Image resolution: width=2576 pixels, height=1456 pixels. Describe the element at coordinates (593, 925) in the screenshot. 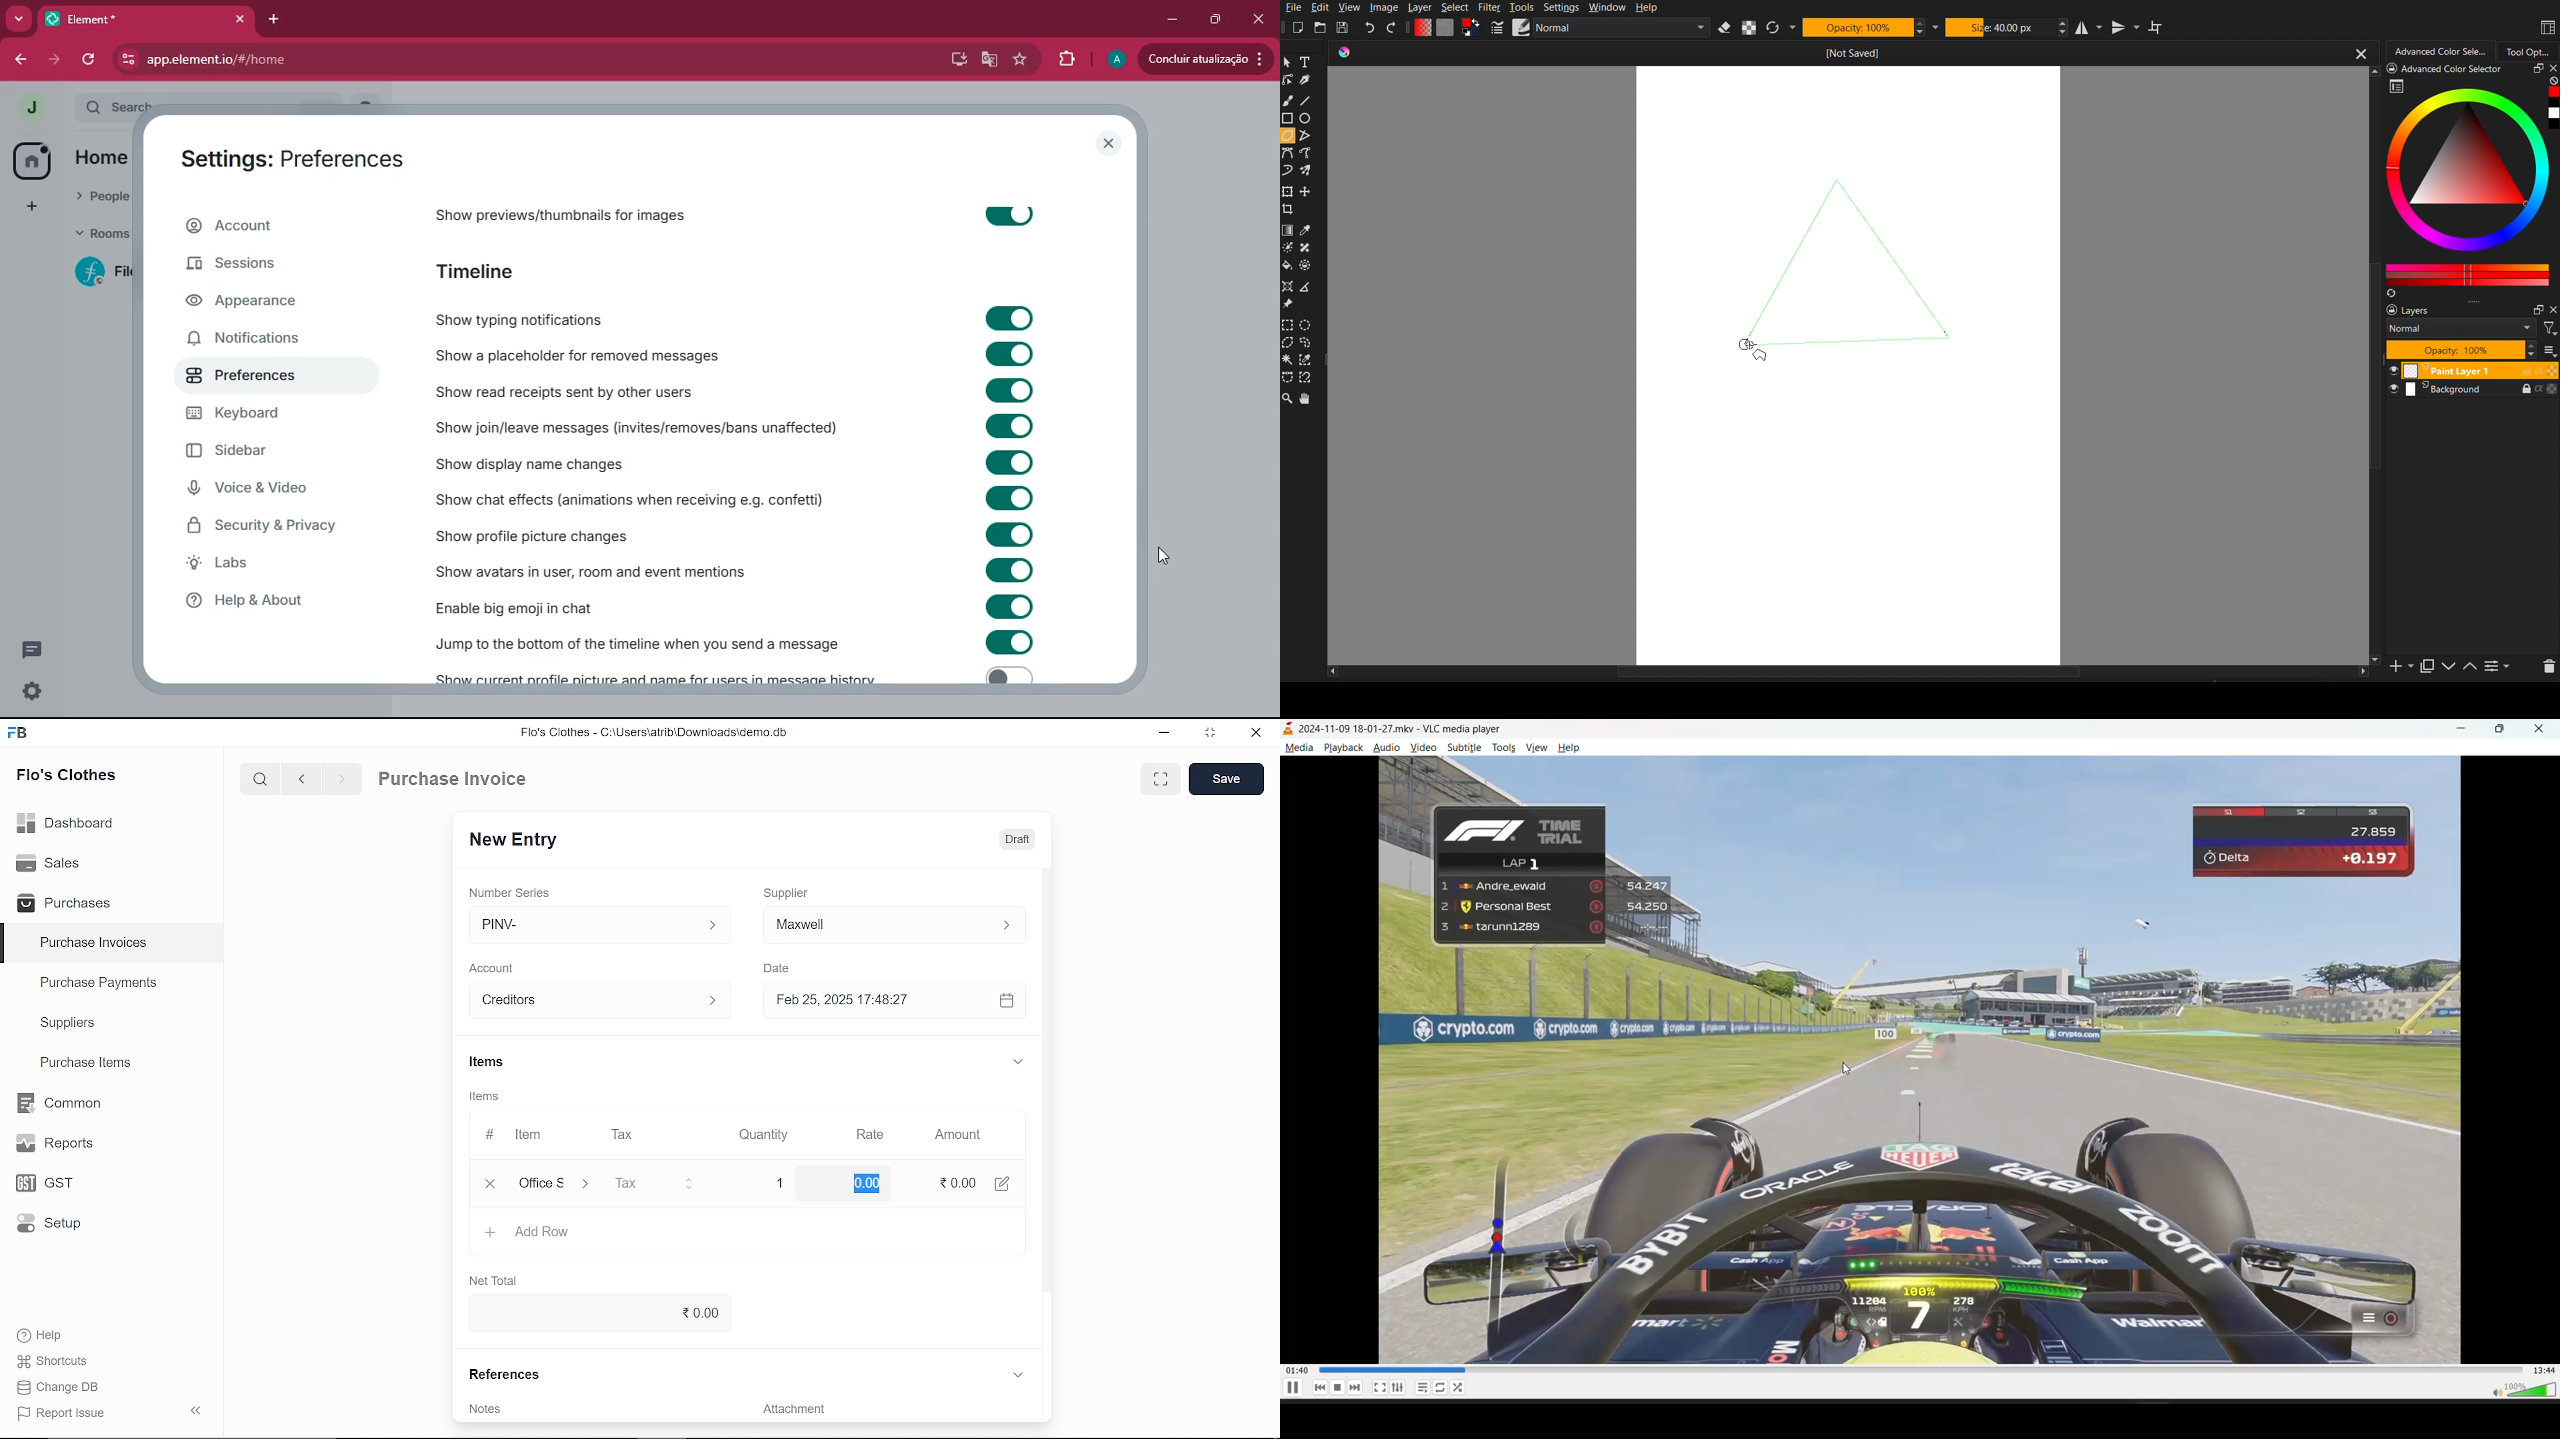

I see `PINV- >` at that location.